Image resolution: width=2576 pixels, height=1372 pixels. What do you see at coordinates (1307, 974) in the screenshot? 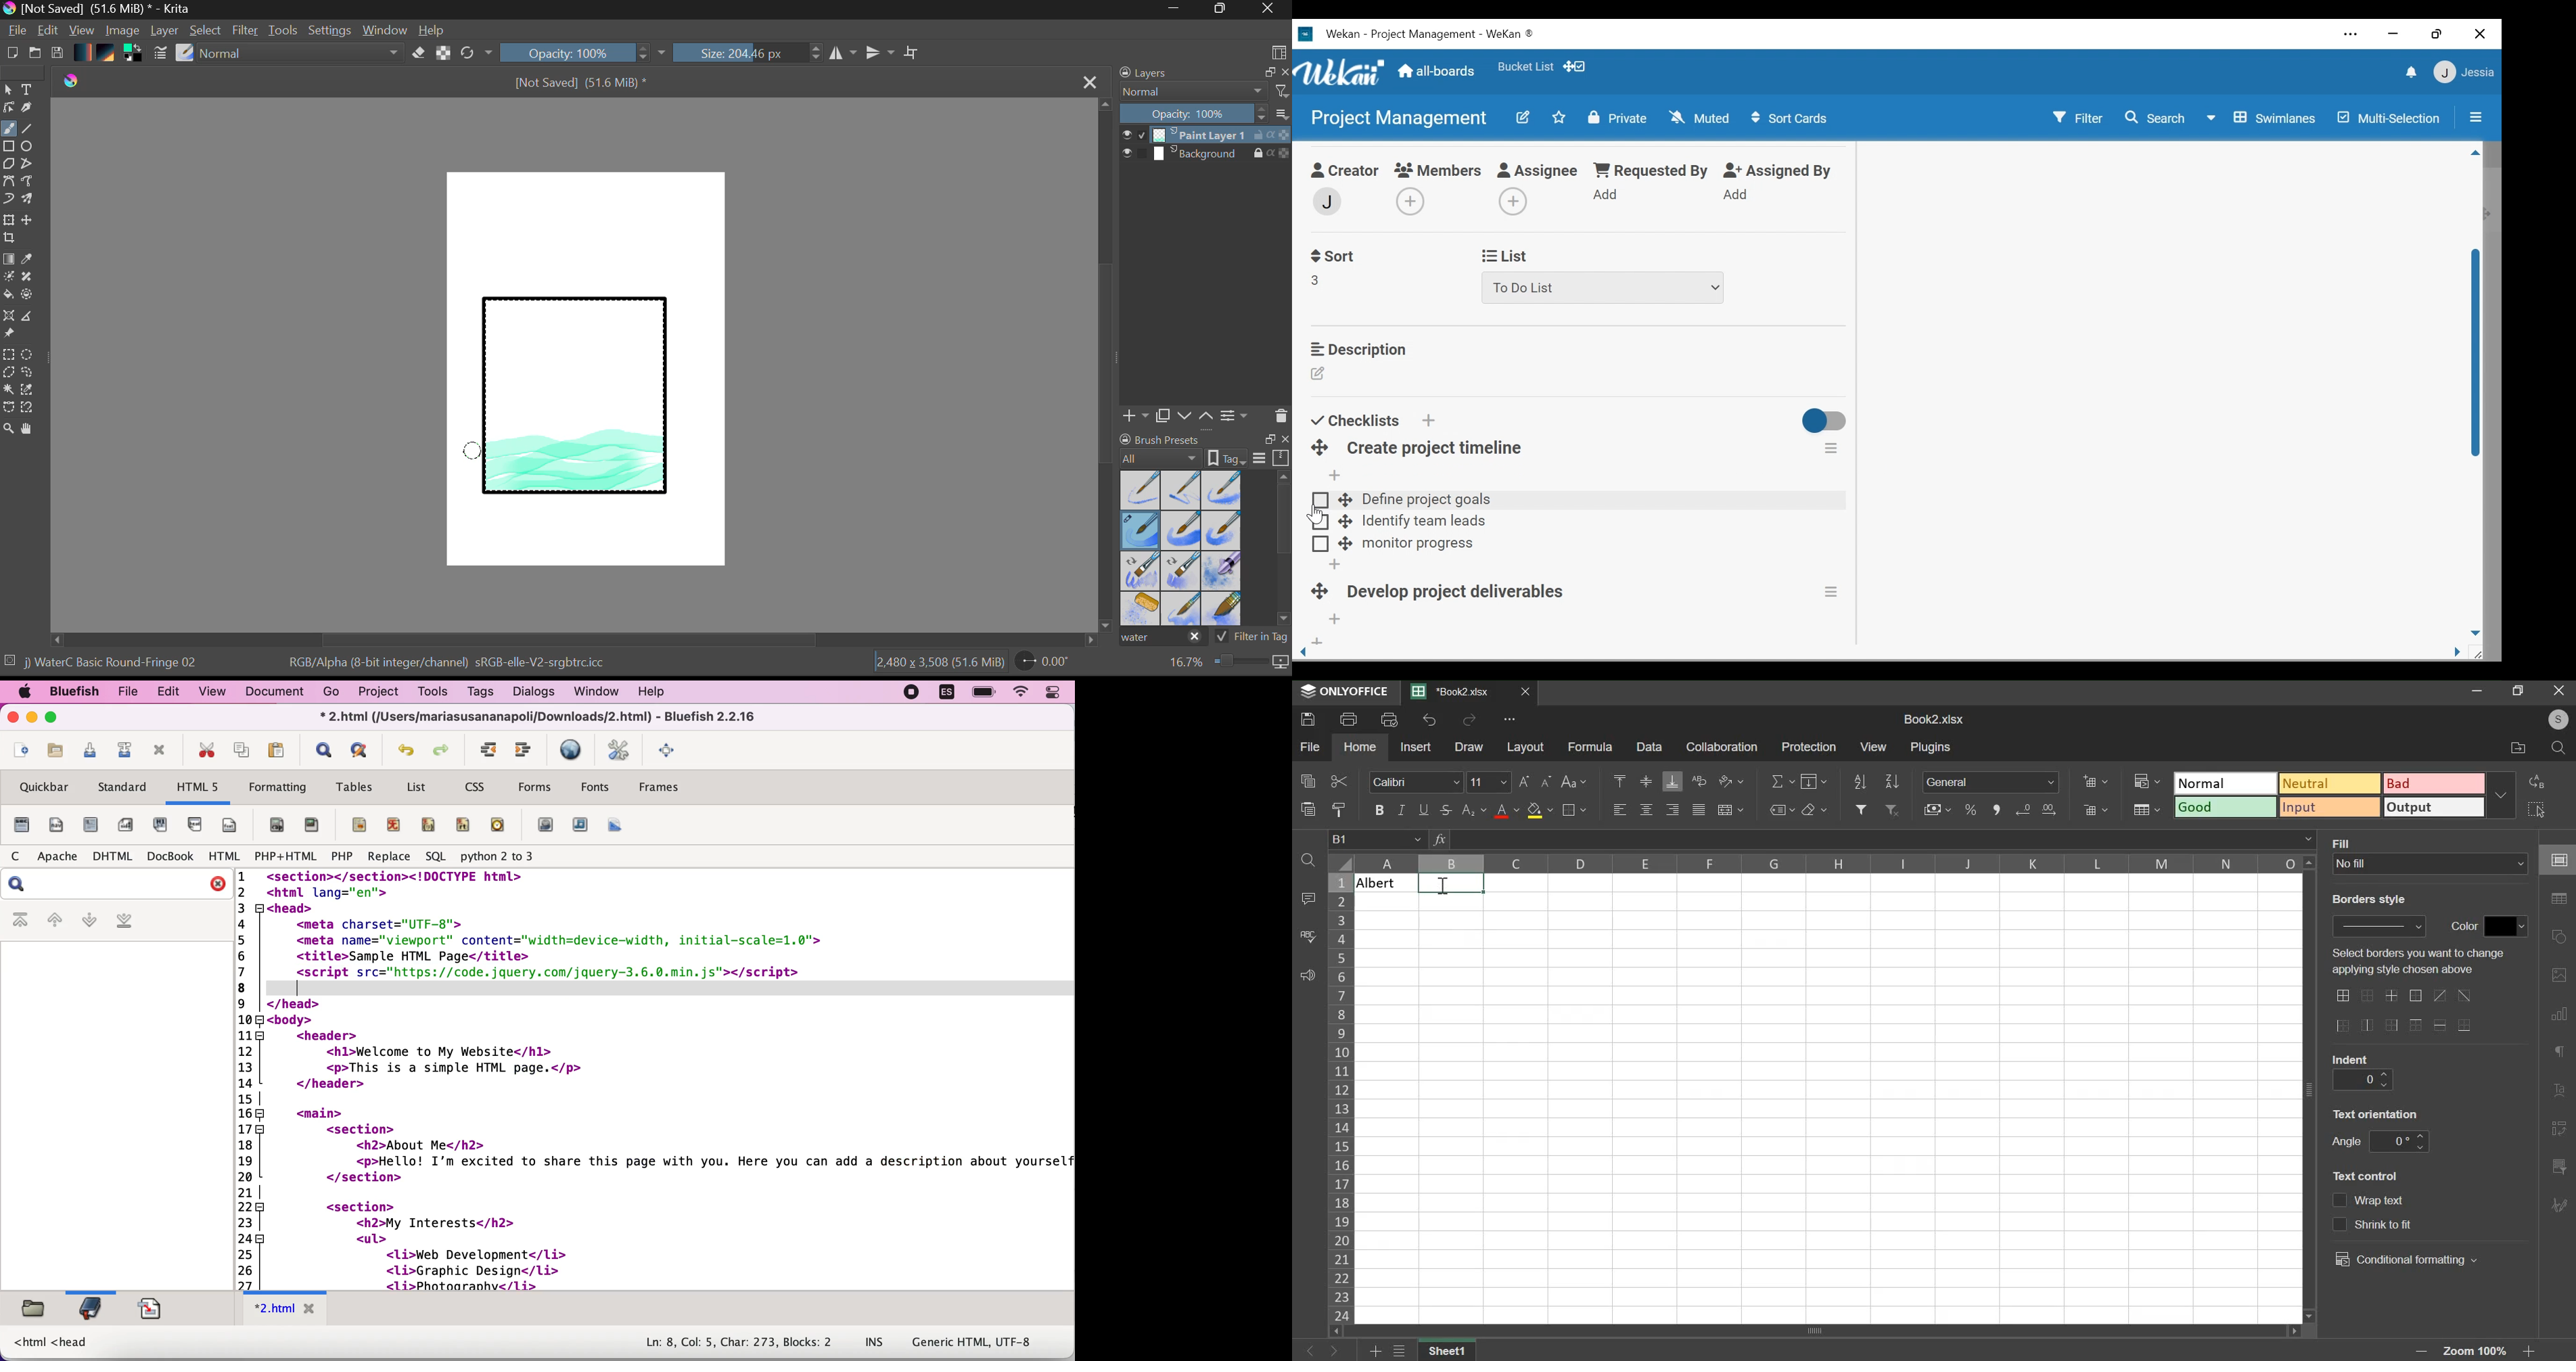
I see `feedback` at bounding box center [1307, 974].